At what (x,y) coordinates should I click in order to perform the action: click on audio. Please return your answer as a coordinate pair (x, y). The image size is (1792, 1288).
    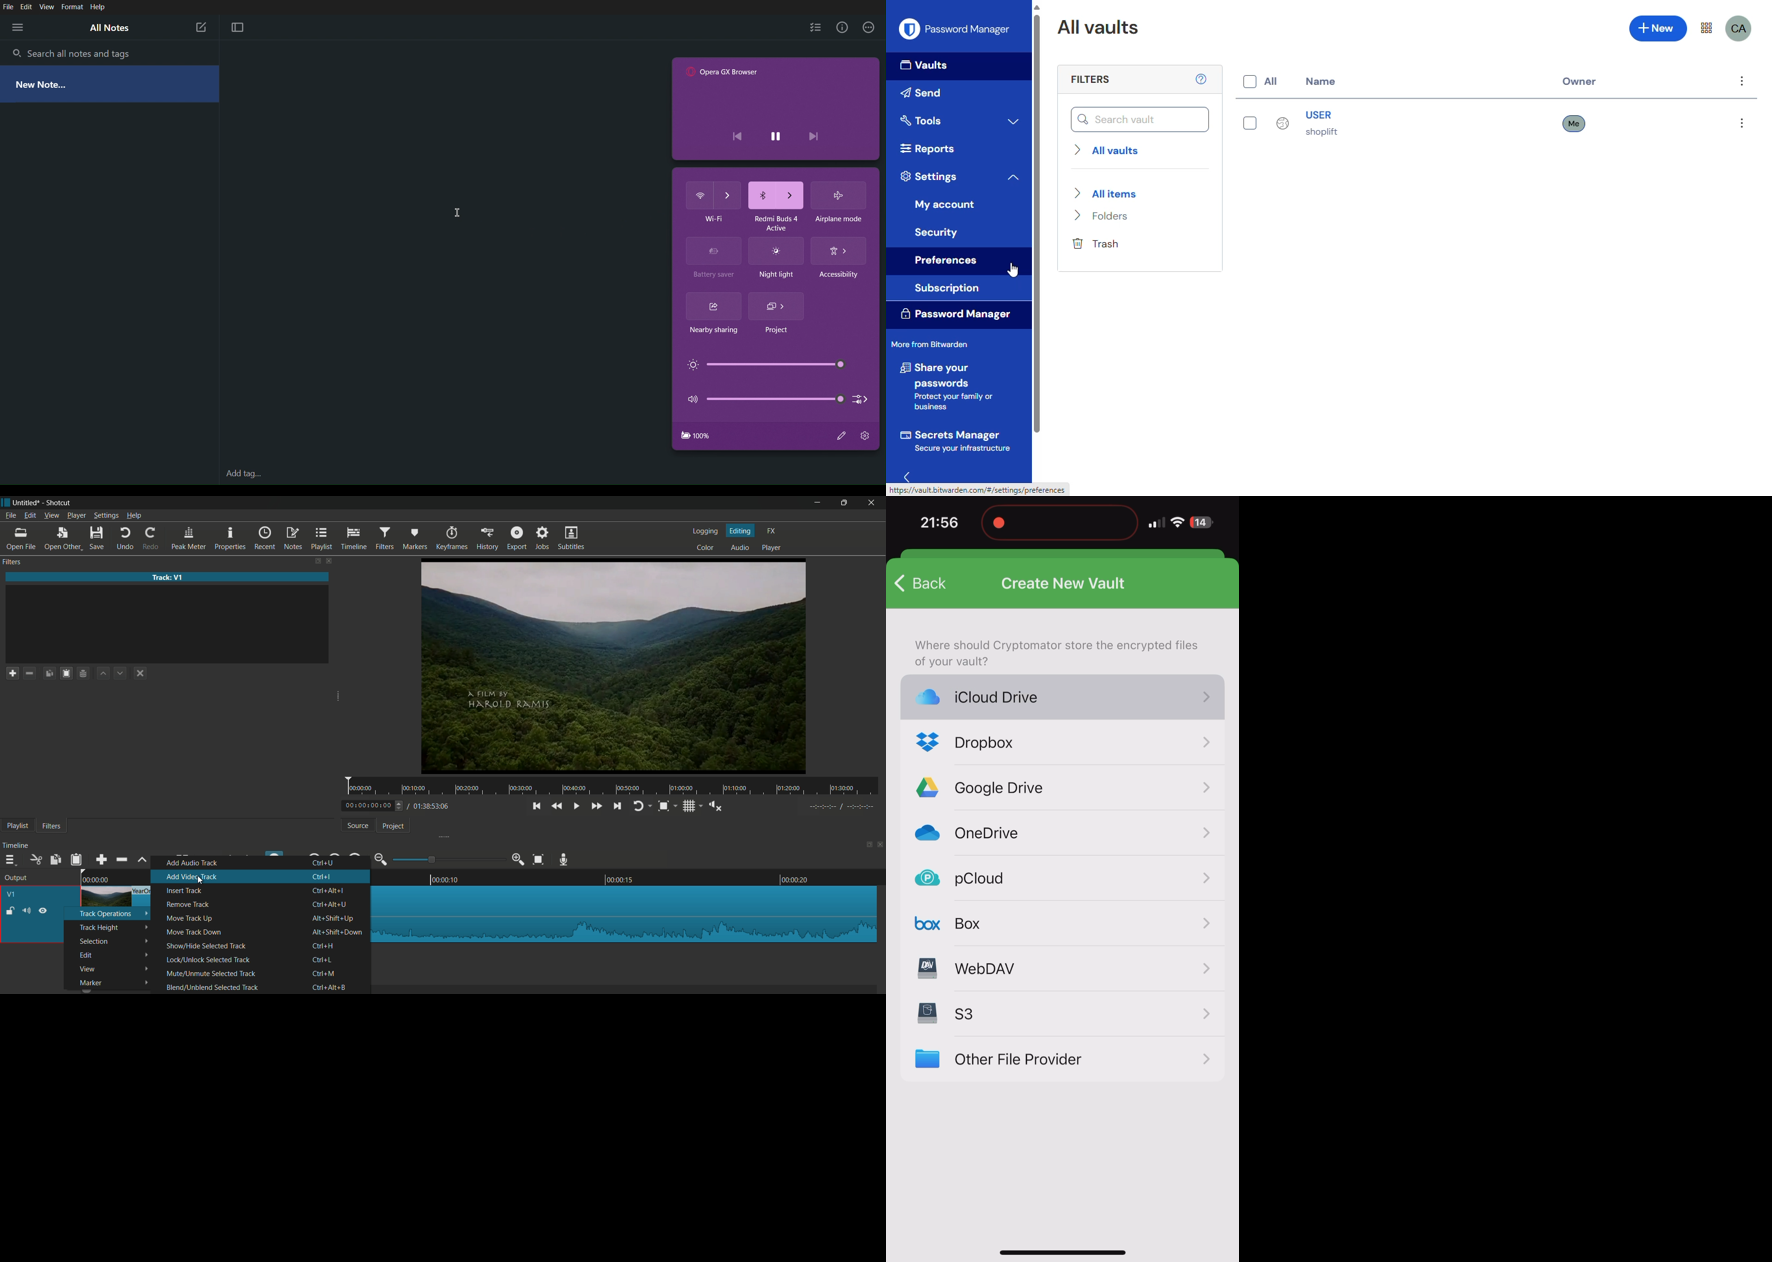
    Looking at the image, I should click on (740, 547).